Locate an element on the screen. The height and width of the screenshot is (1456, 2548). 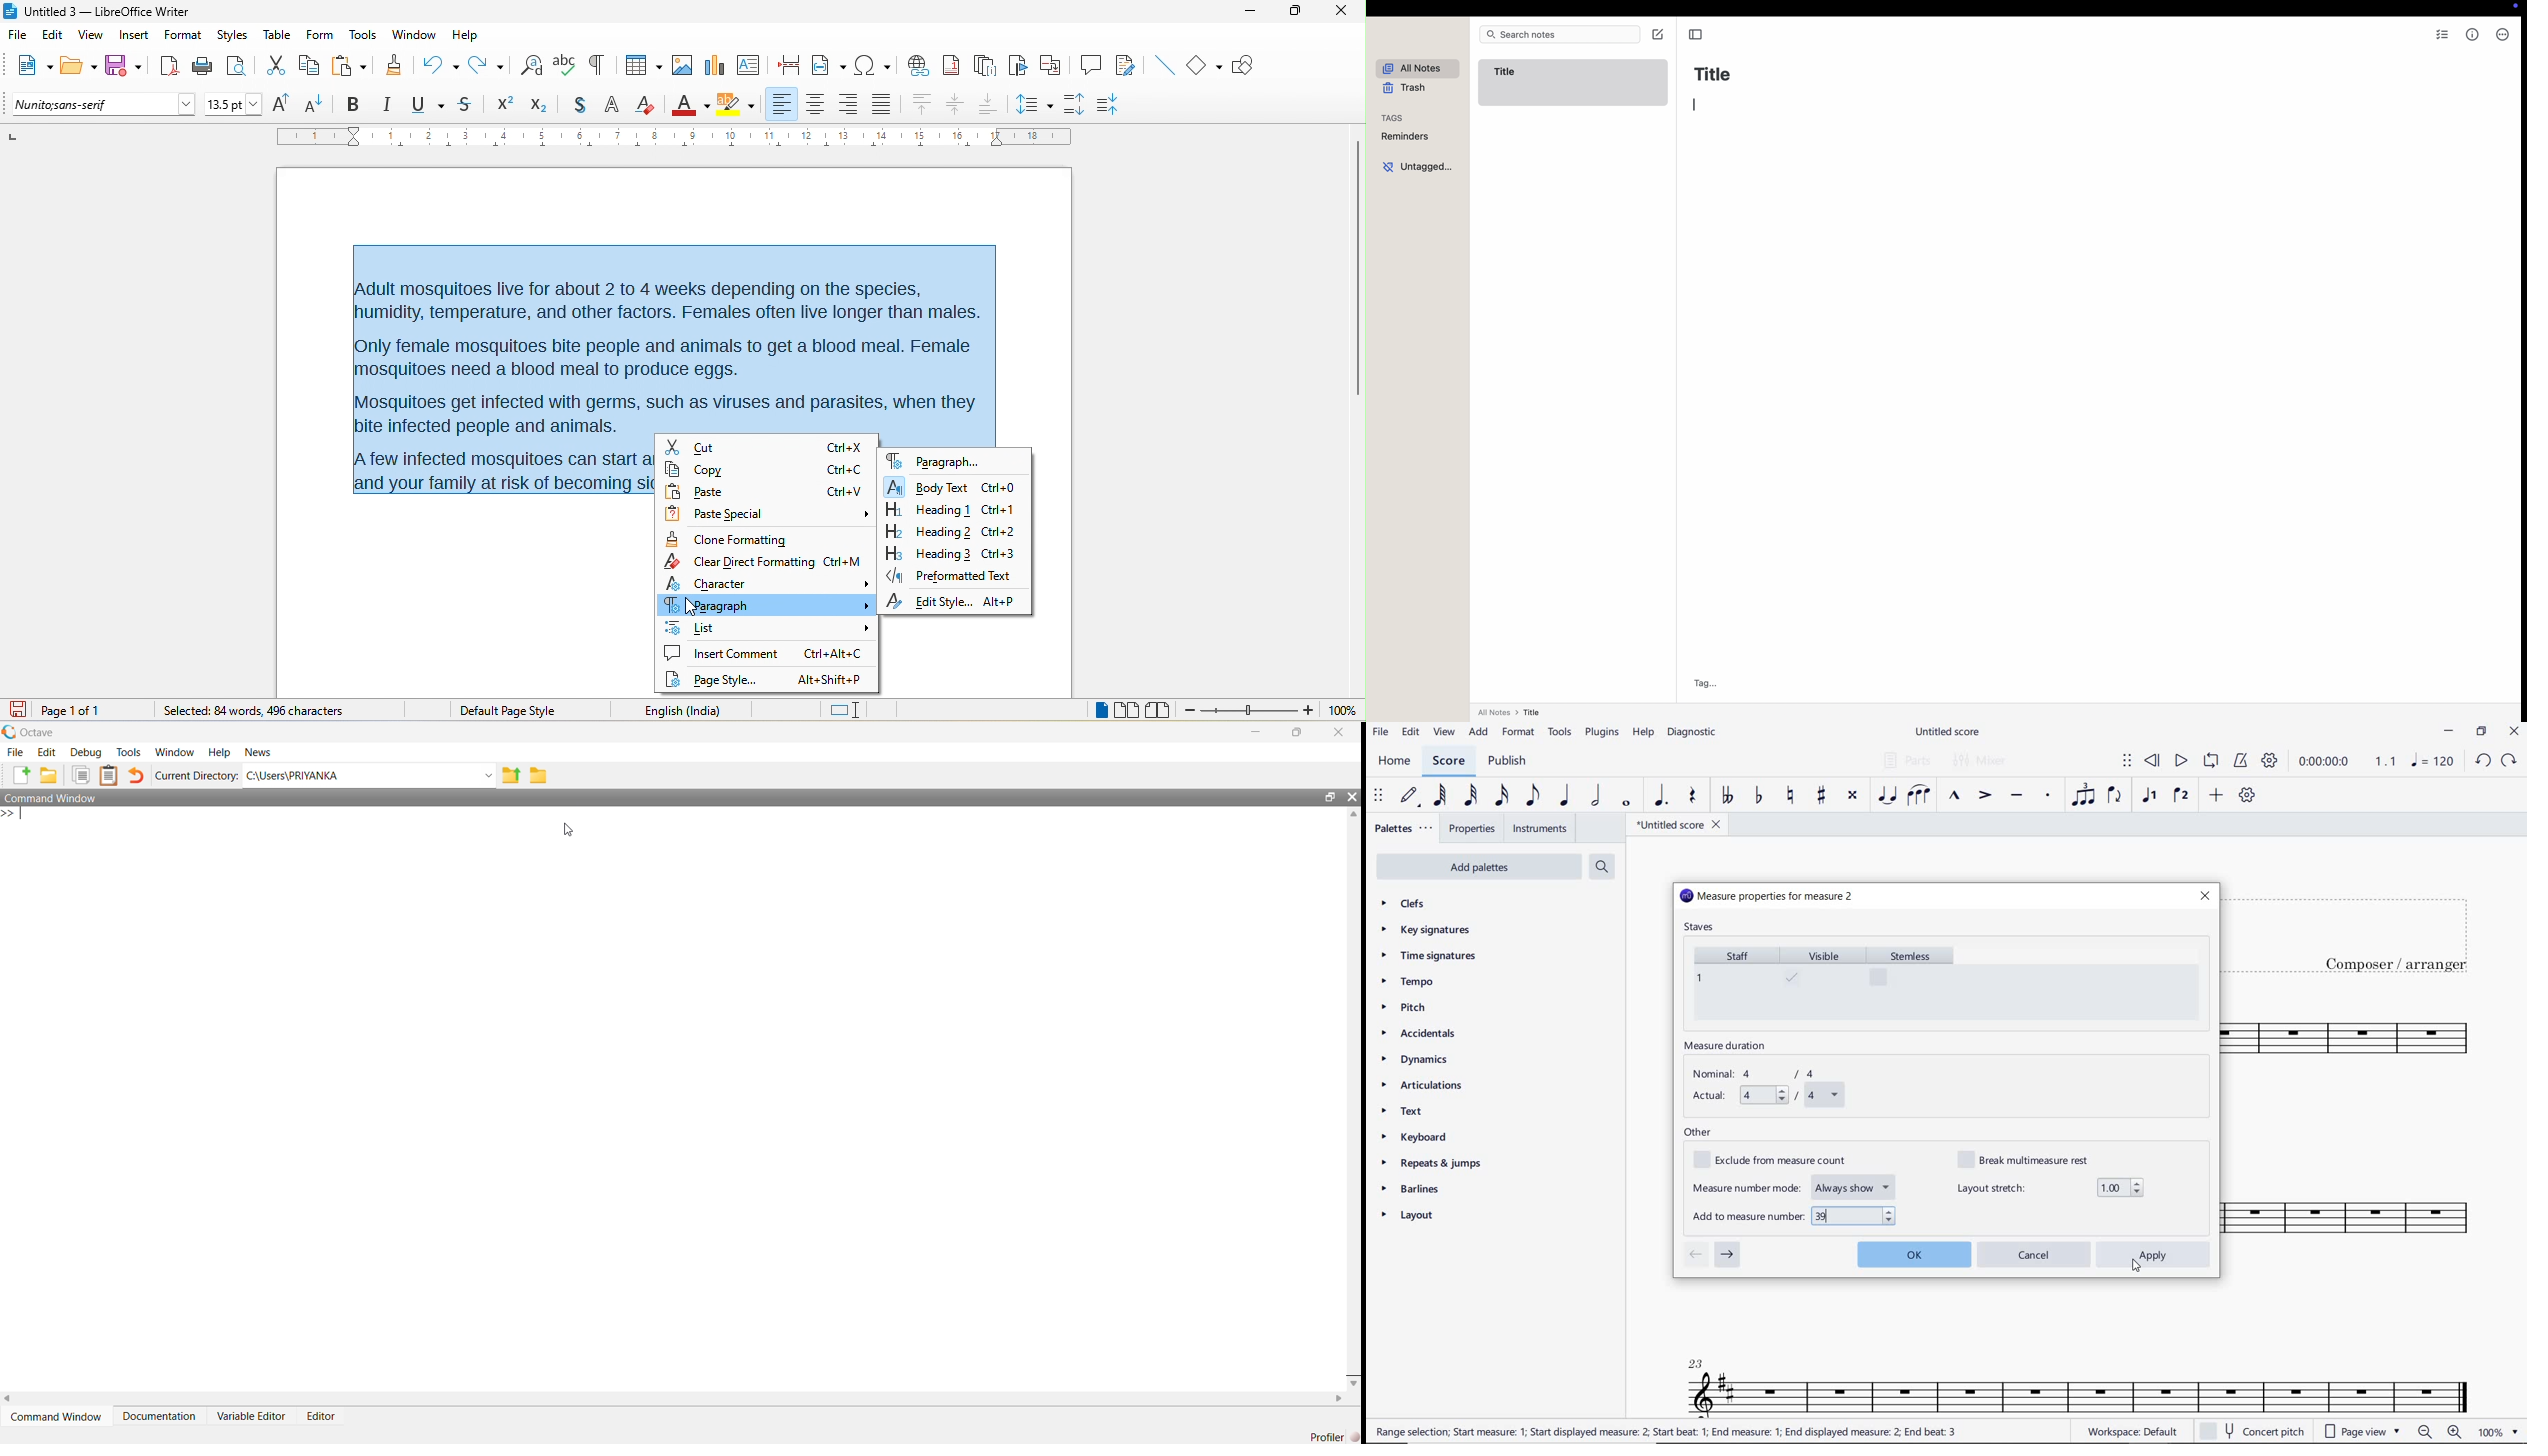
ACCIDENTALS is located at coordinates (1425, 1033).